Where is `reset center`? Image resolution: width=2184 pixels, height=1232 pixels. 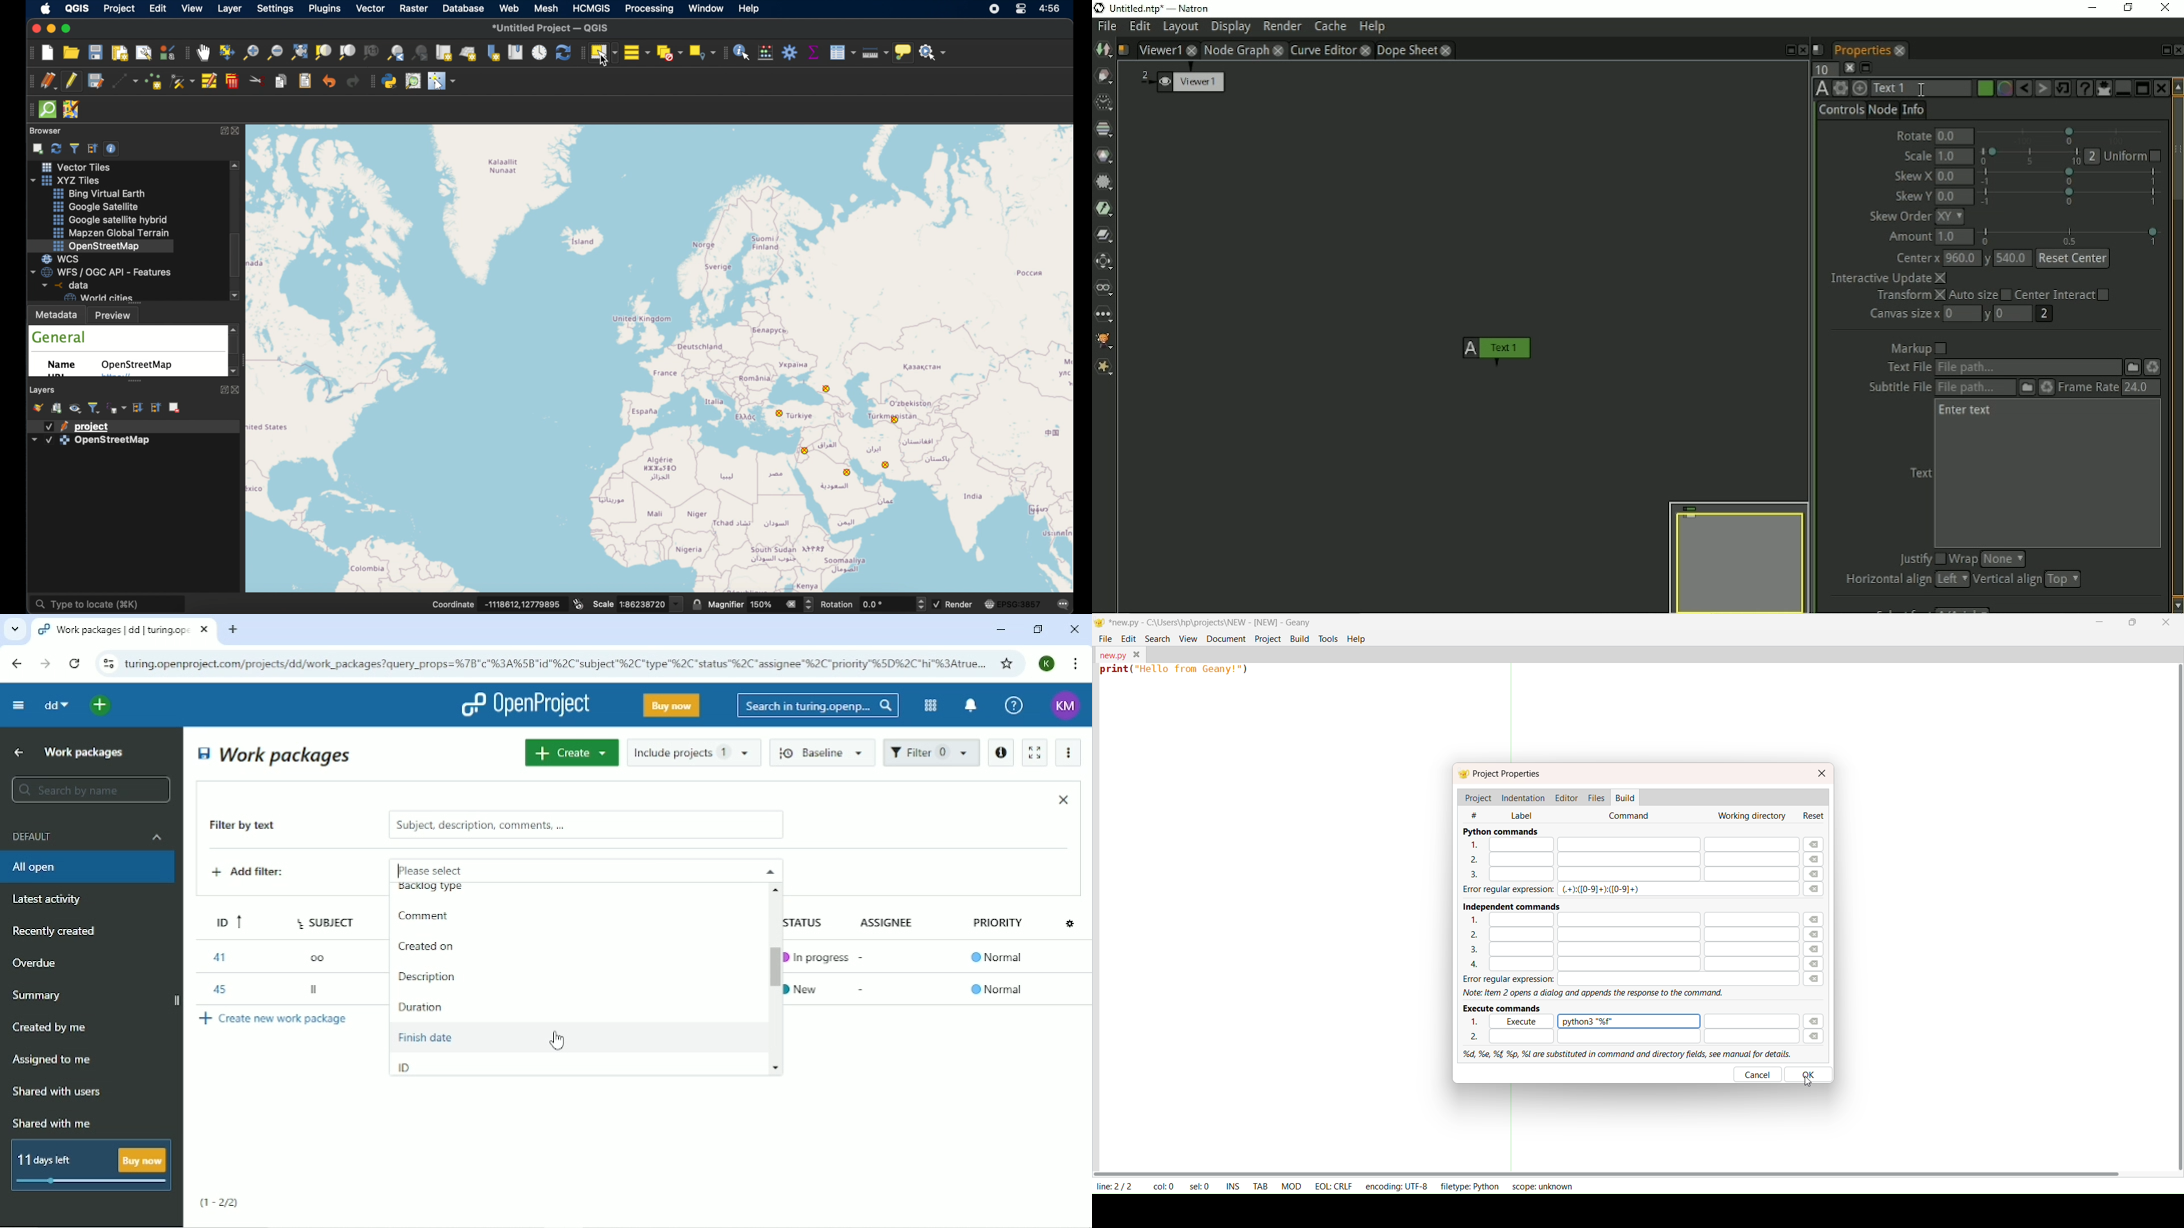 reset center is located at coordinates (2073, 257).